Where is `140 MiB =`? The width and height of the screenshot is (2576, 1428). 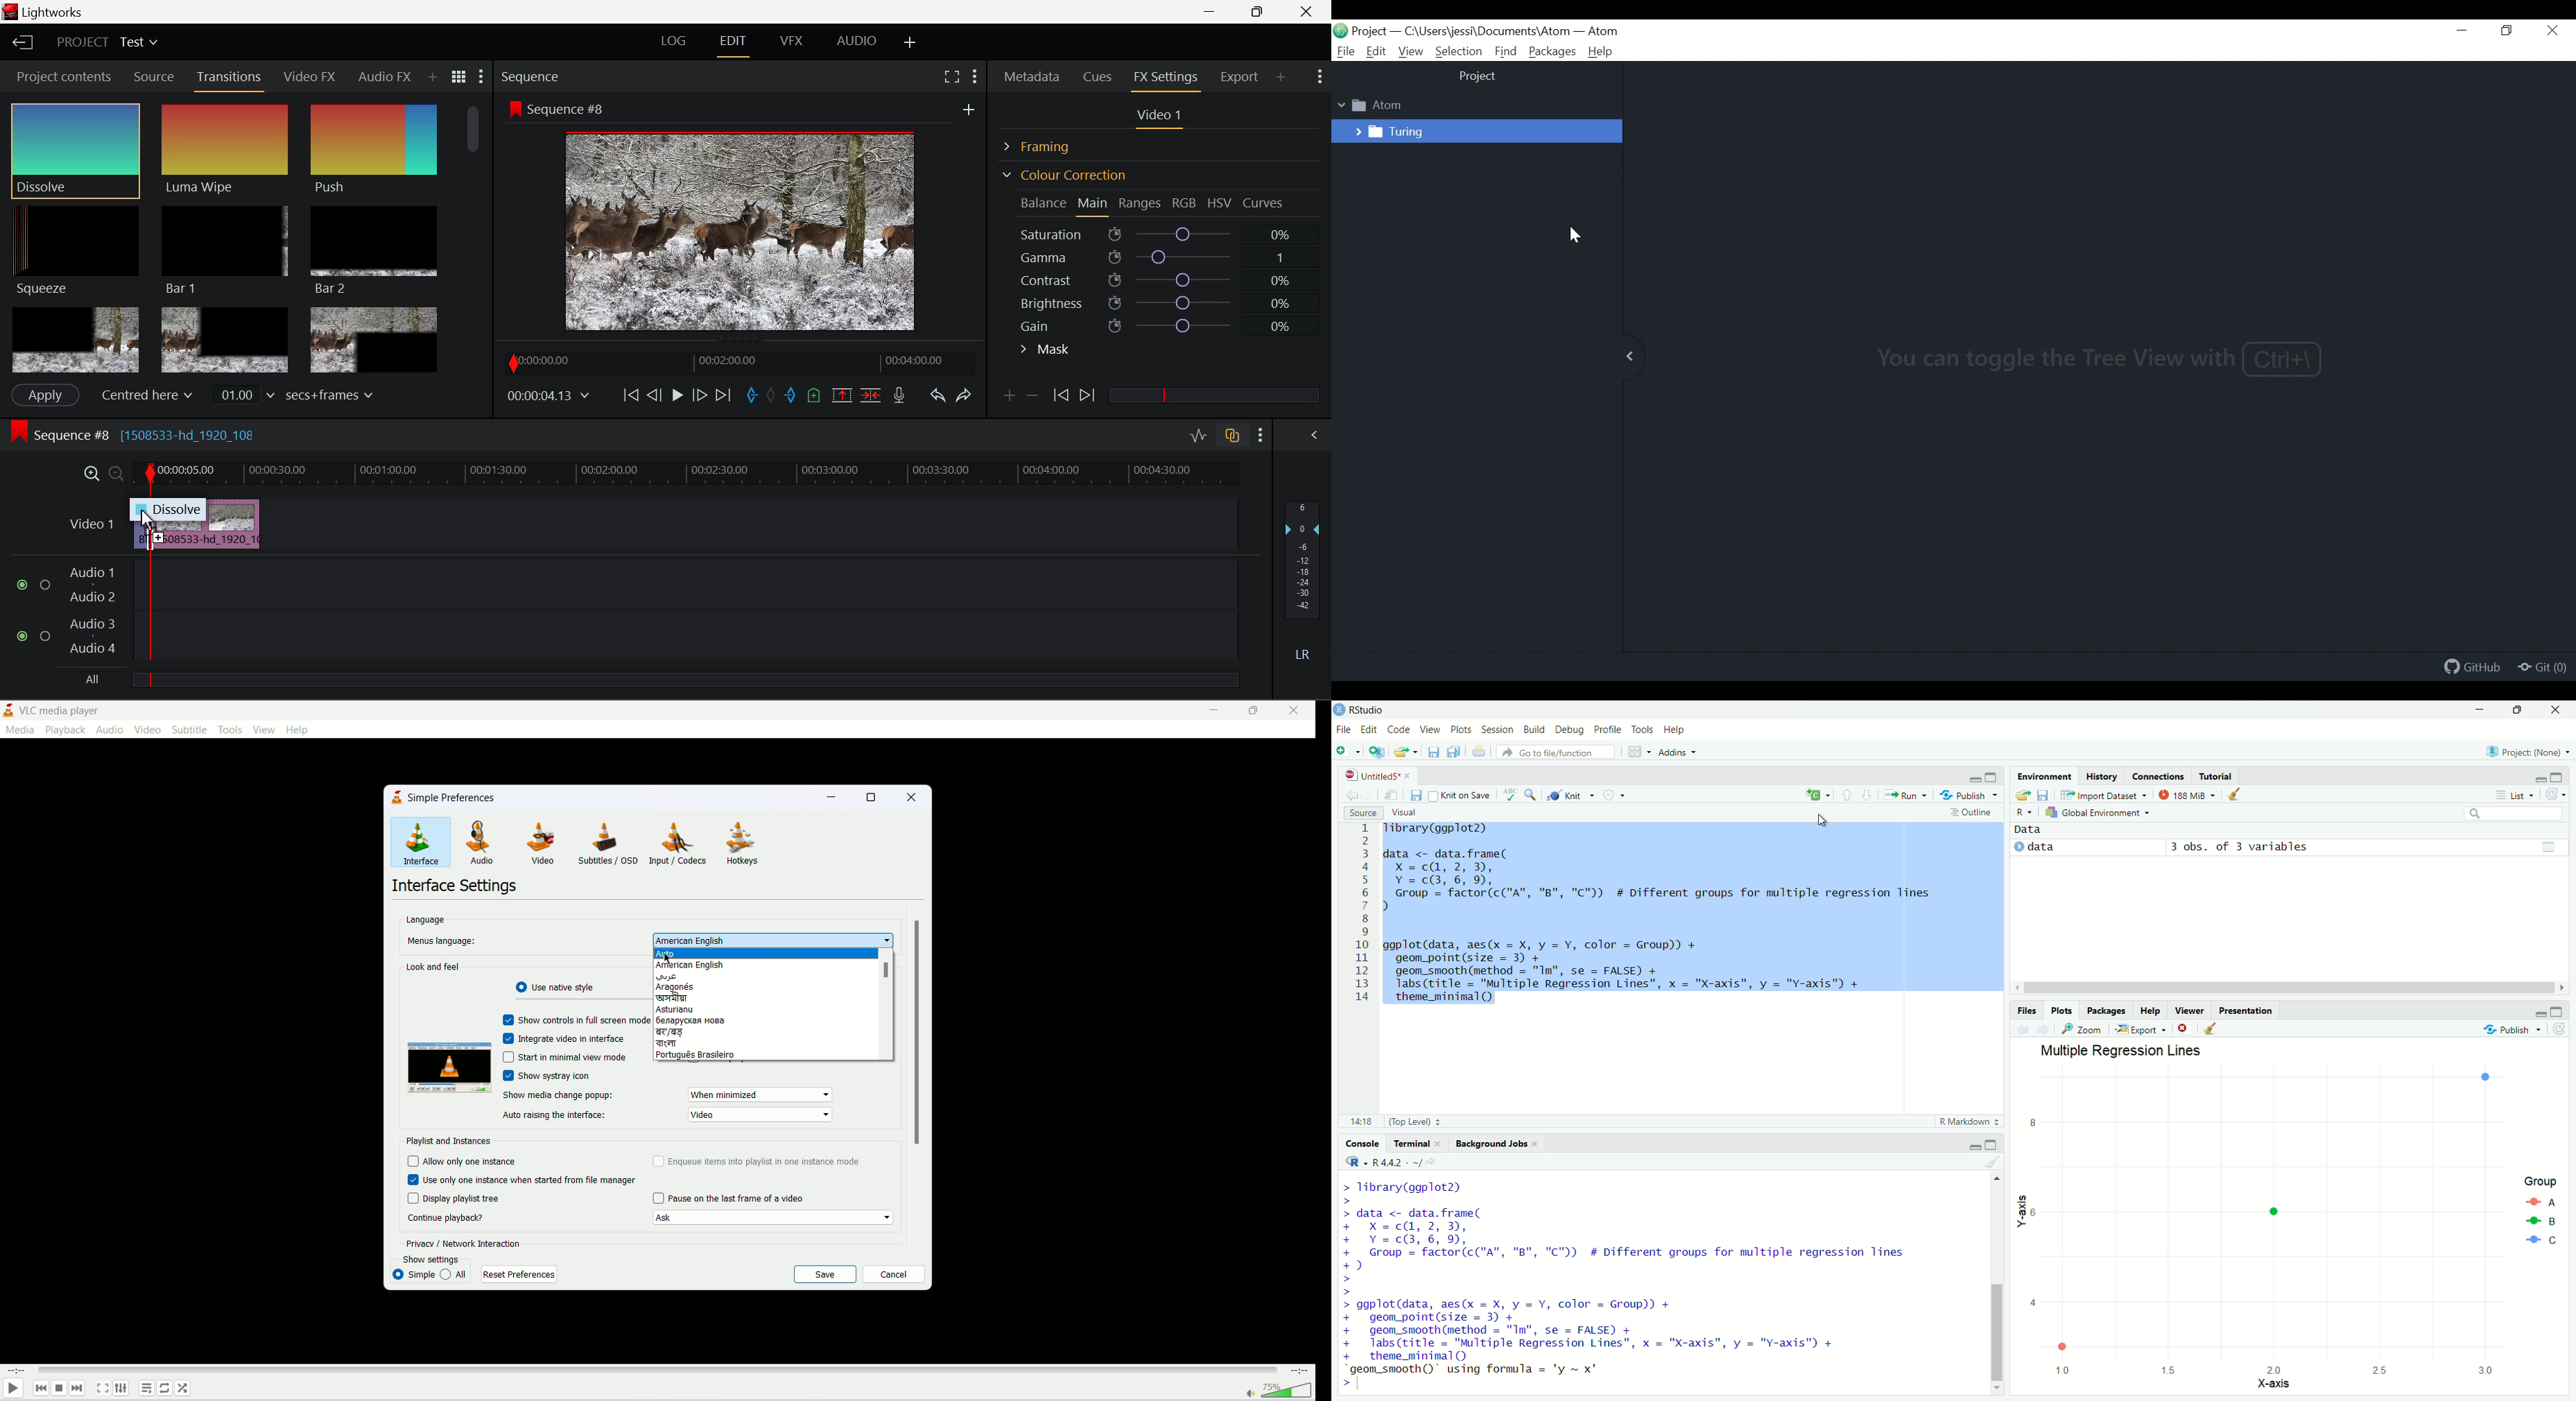
140 MiB = is located at coordinates (2185, 795).